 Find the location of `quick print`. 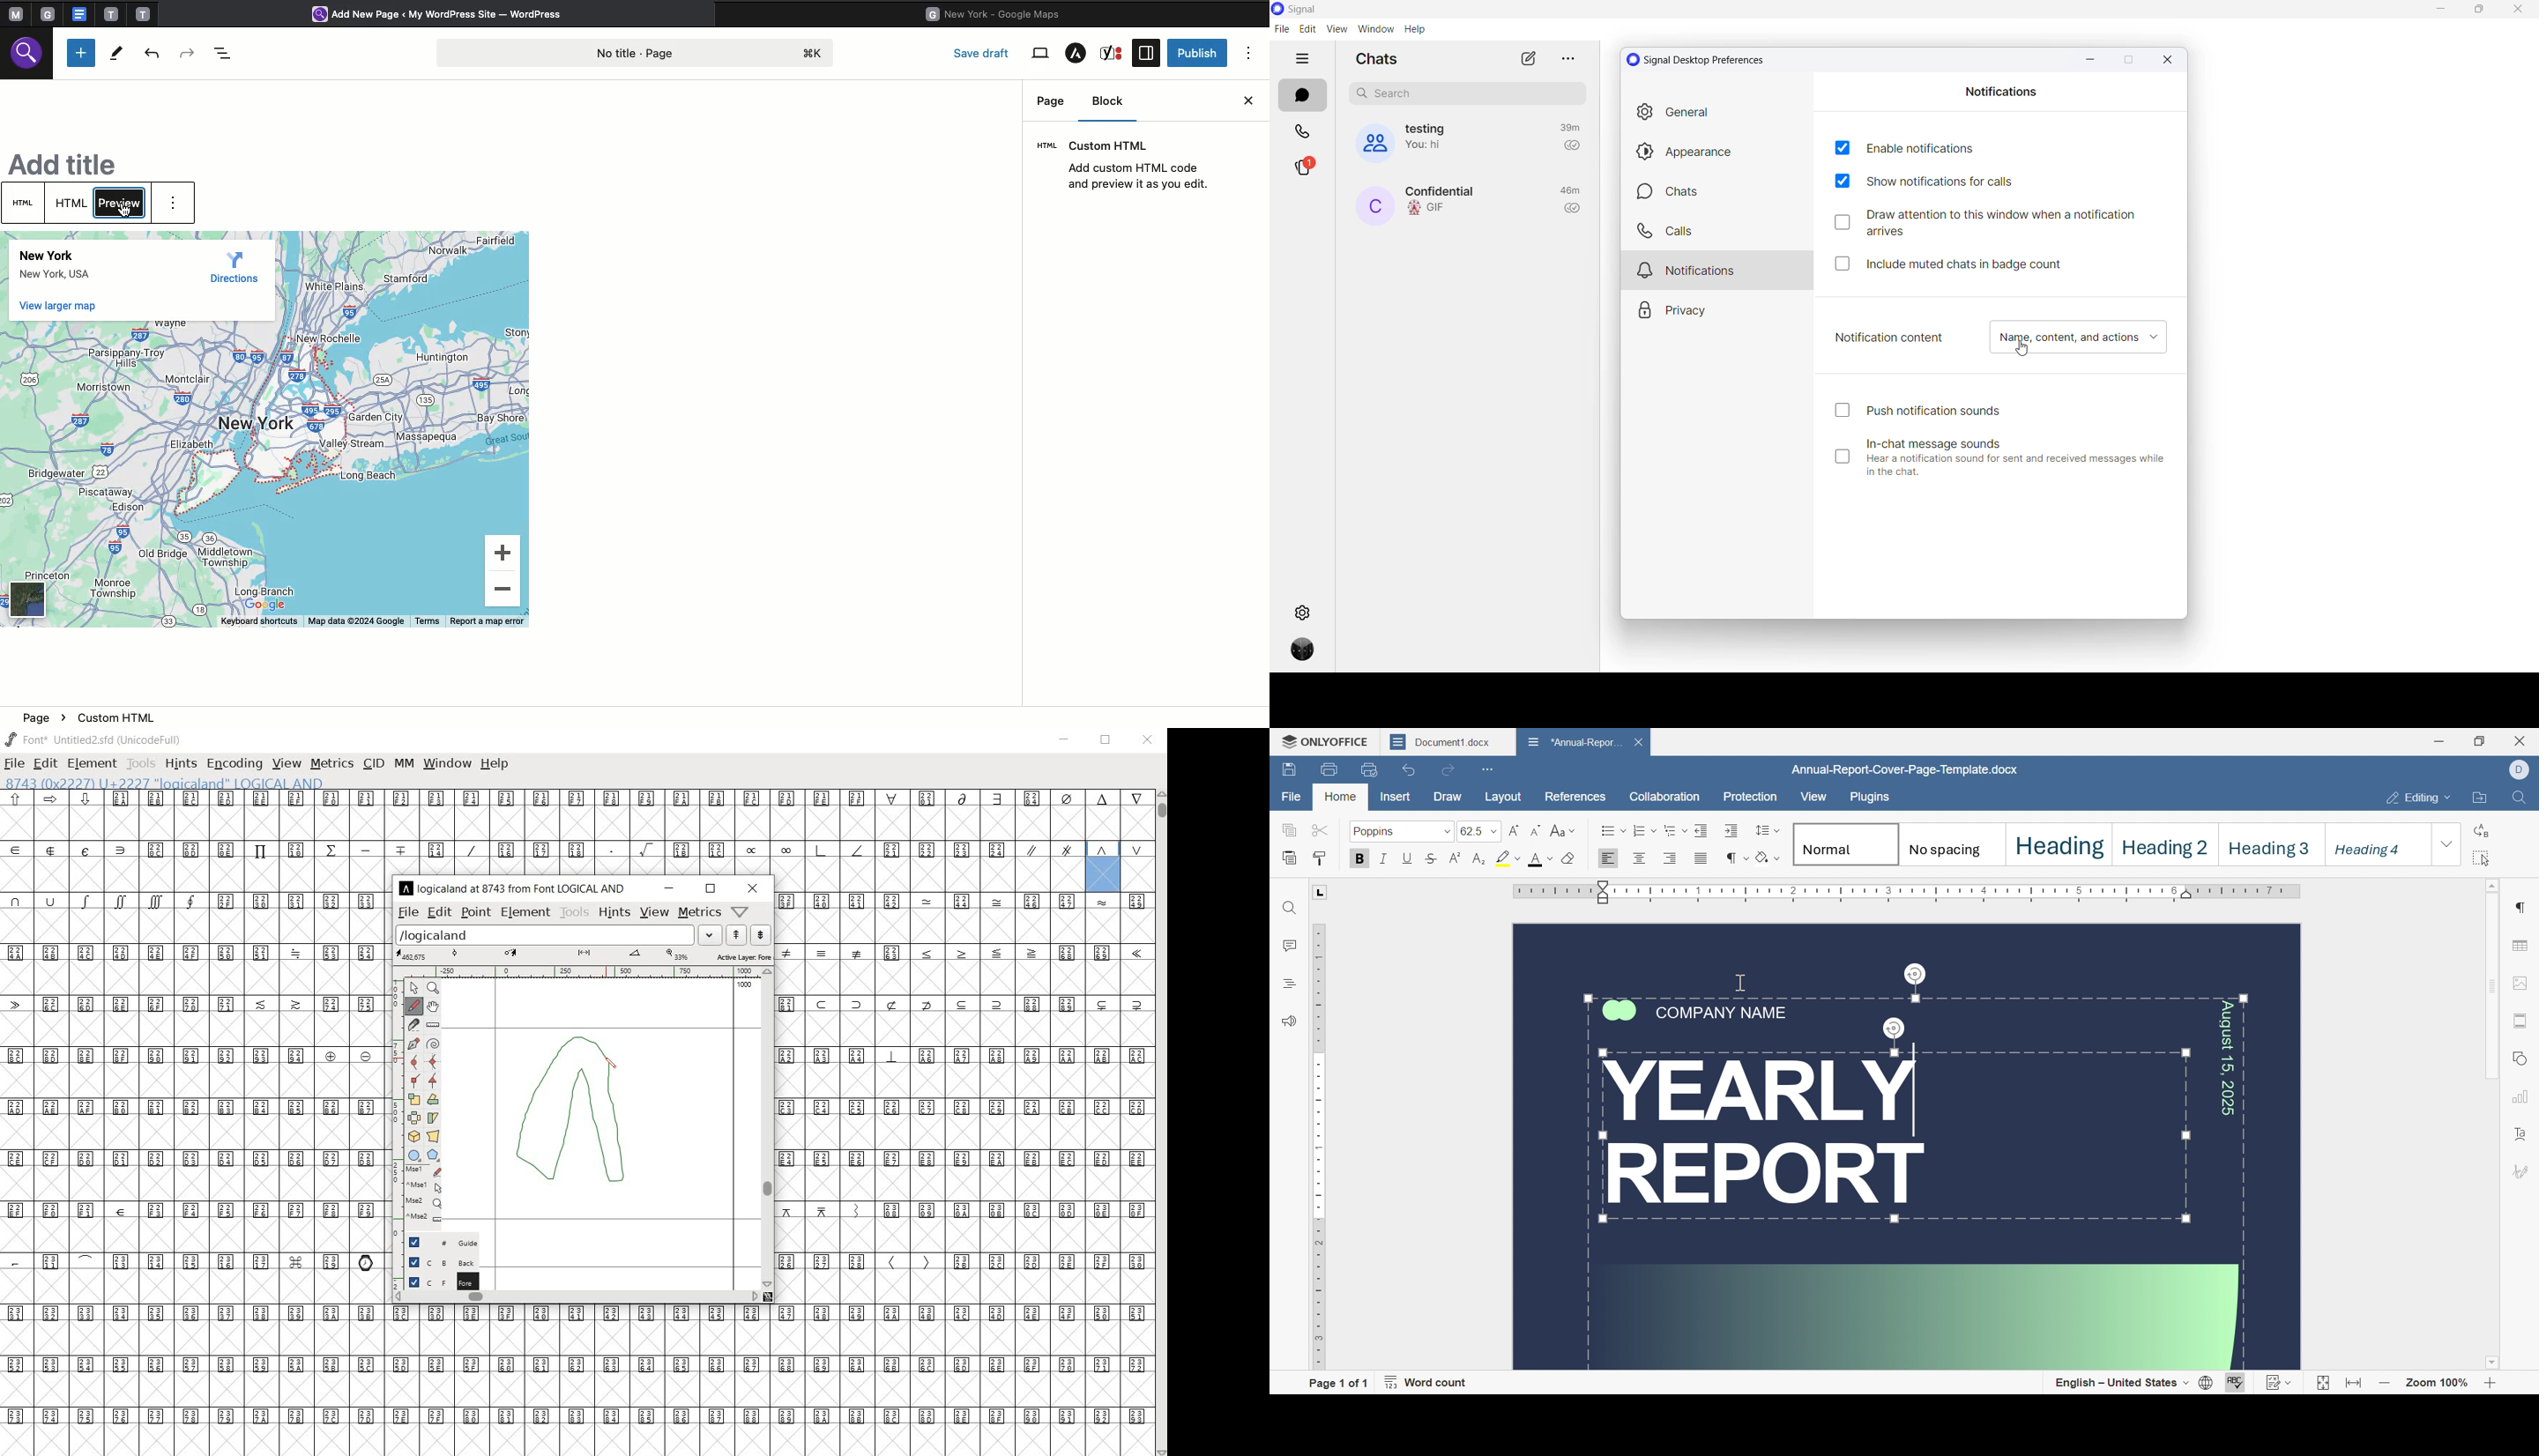

quick print is located at coordinates (1367, 768).